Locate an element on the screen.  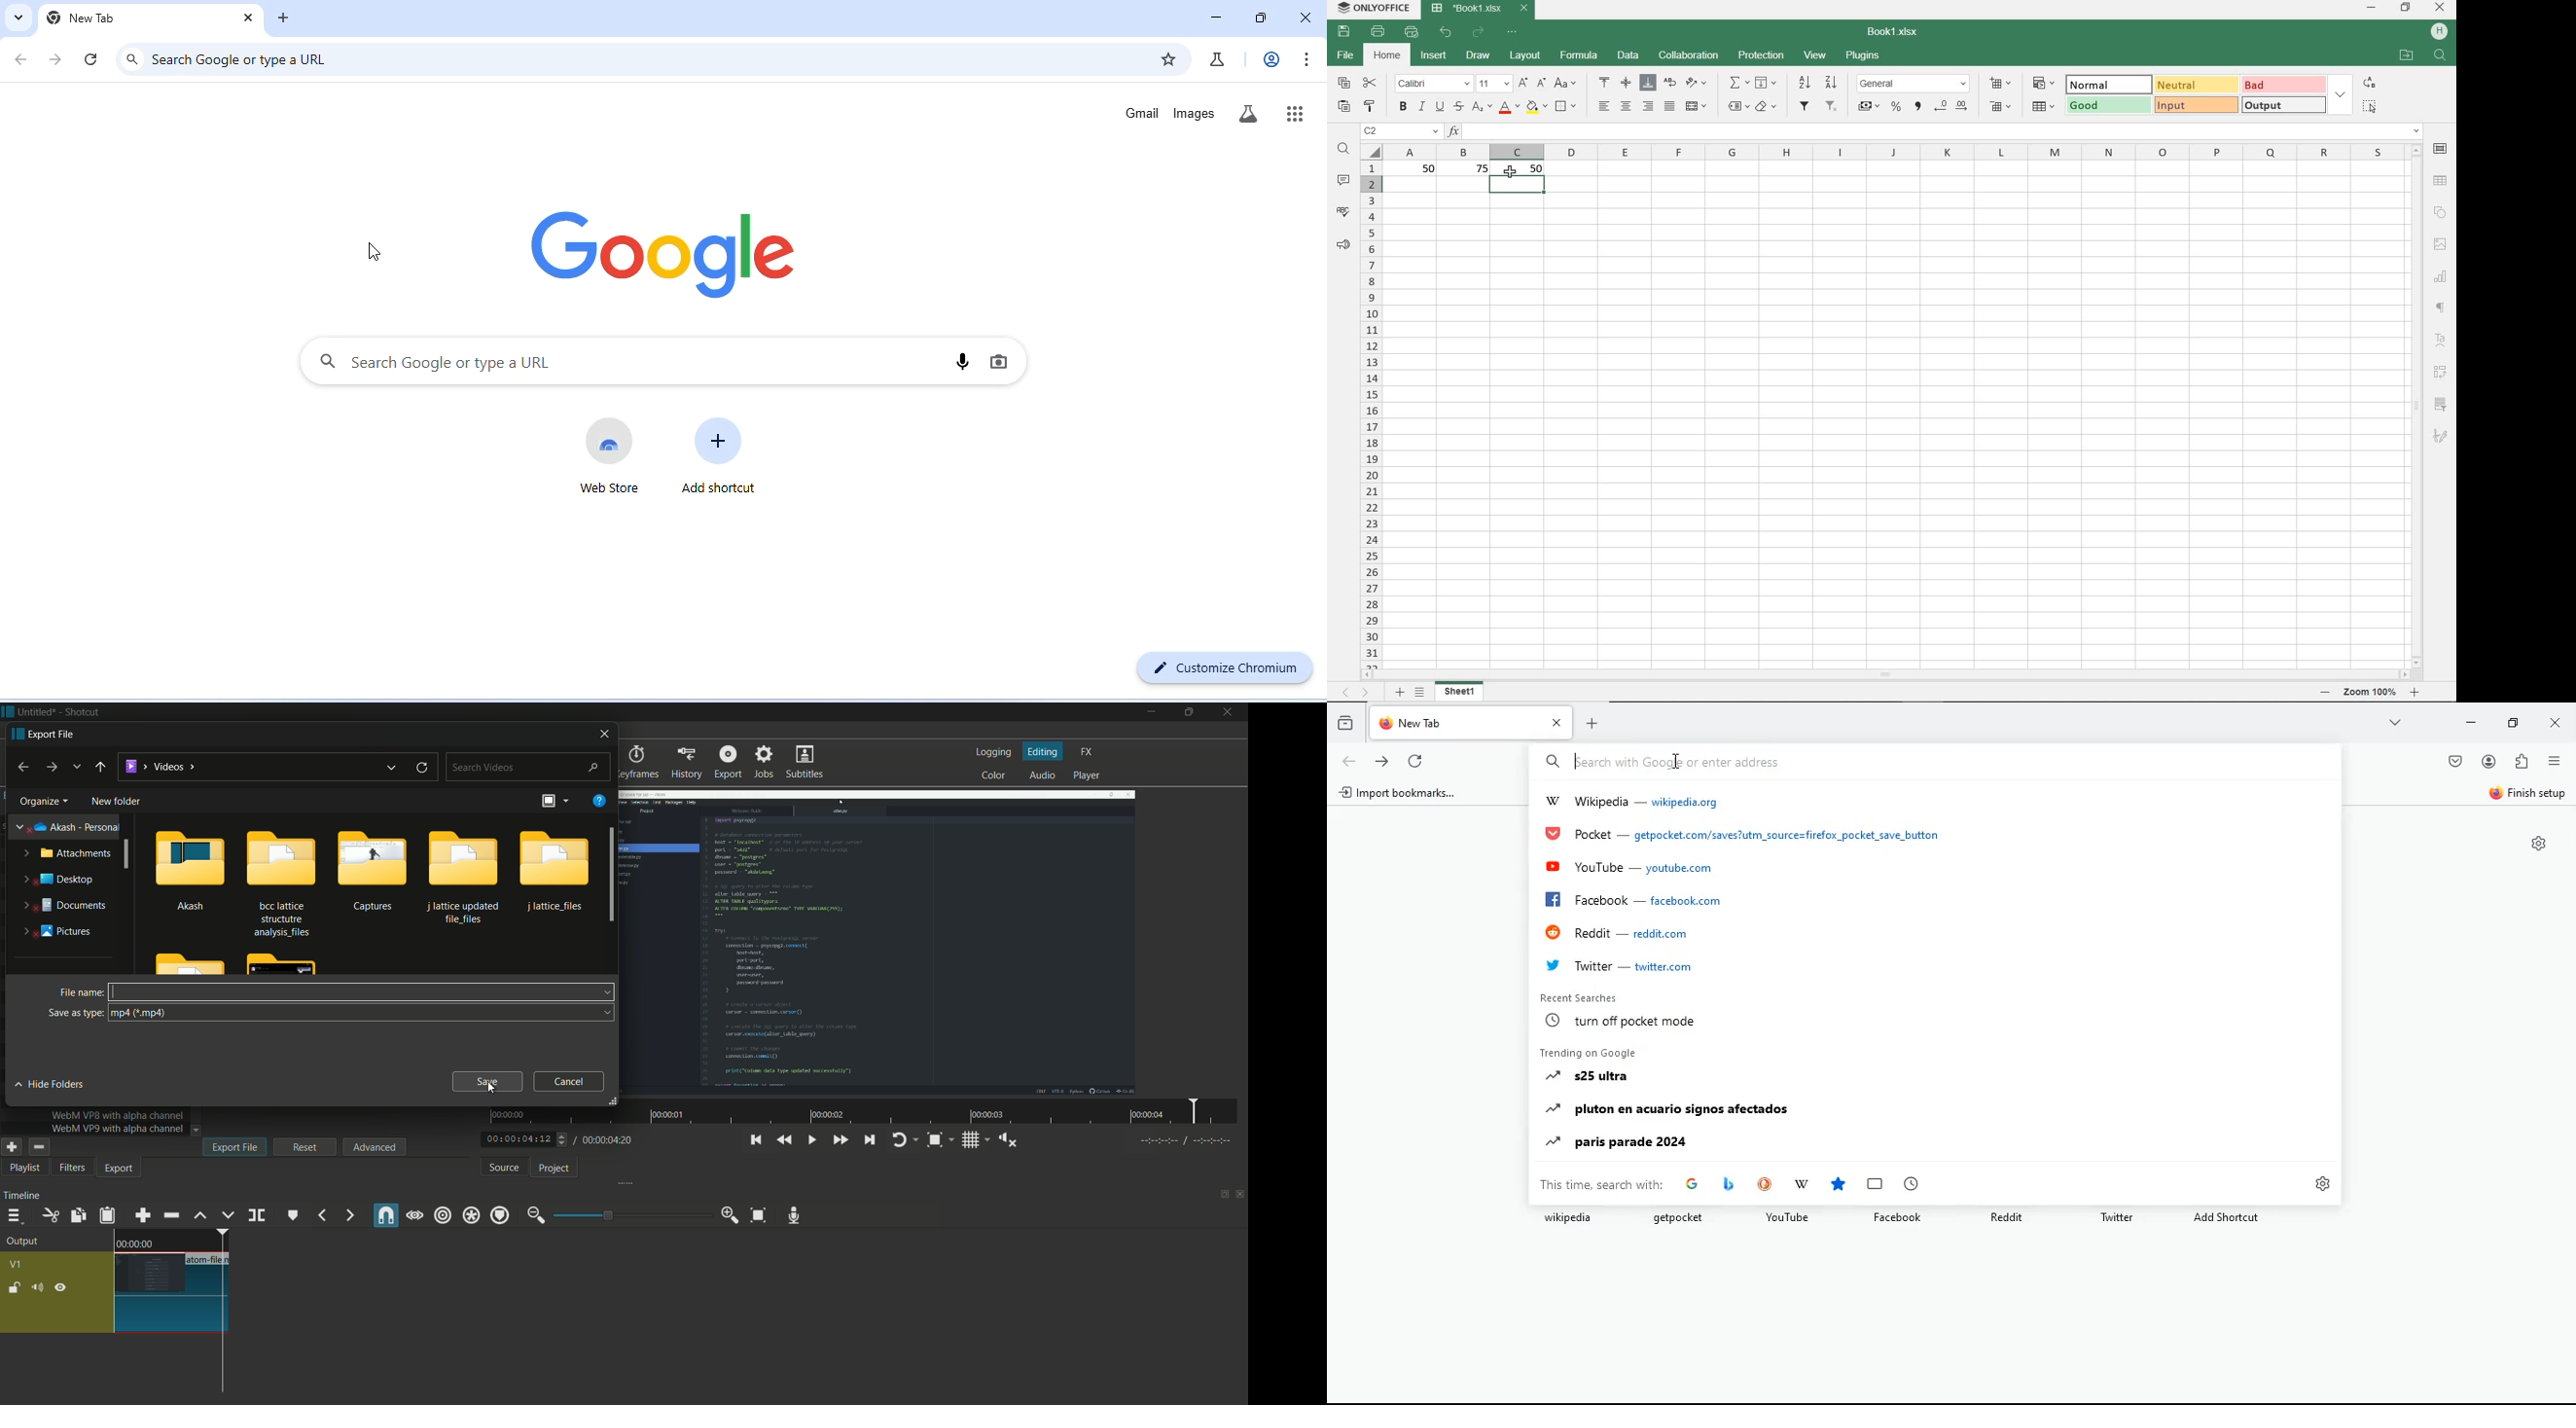
»" 525 ultra is located at coordinates (1585, 1075).